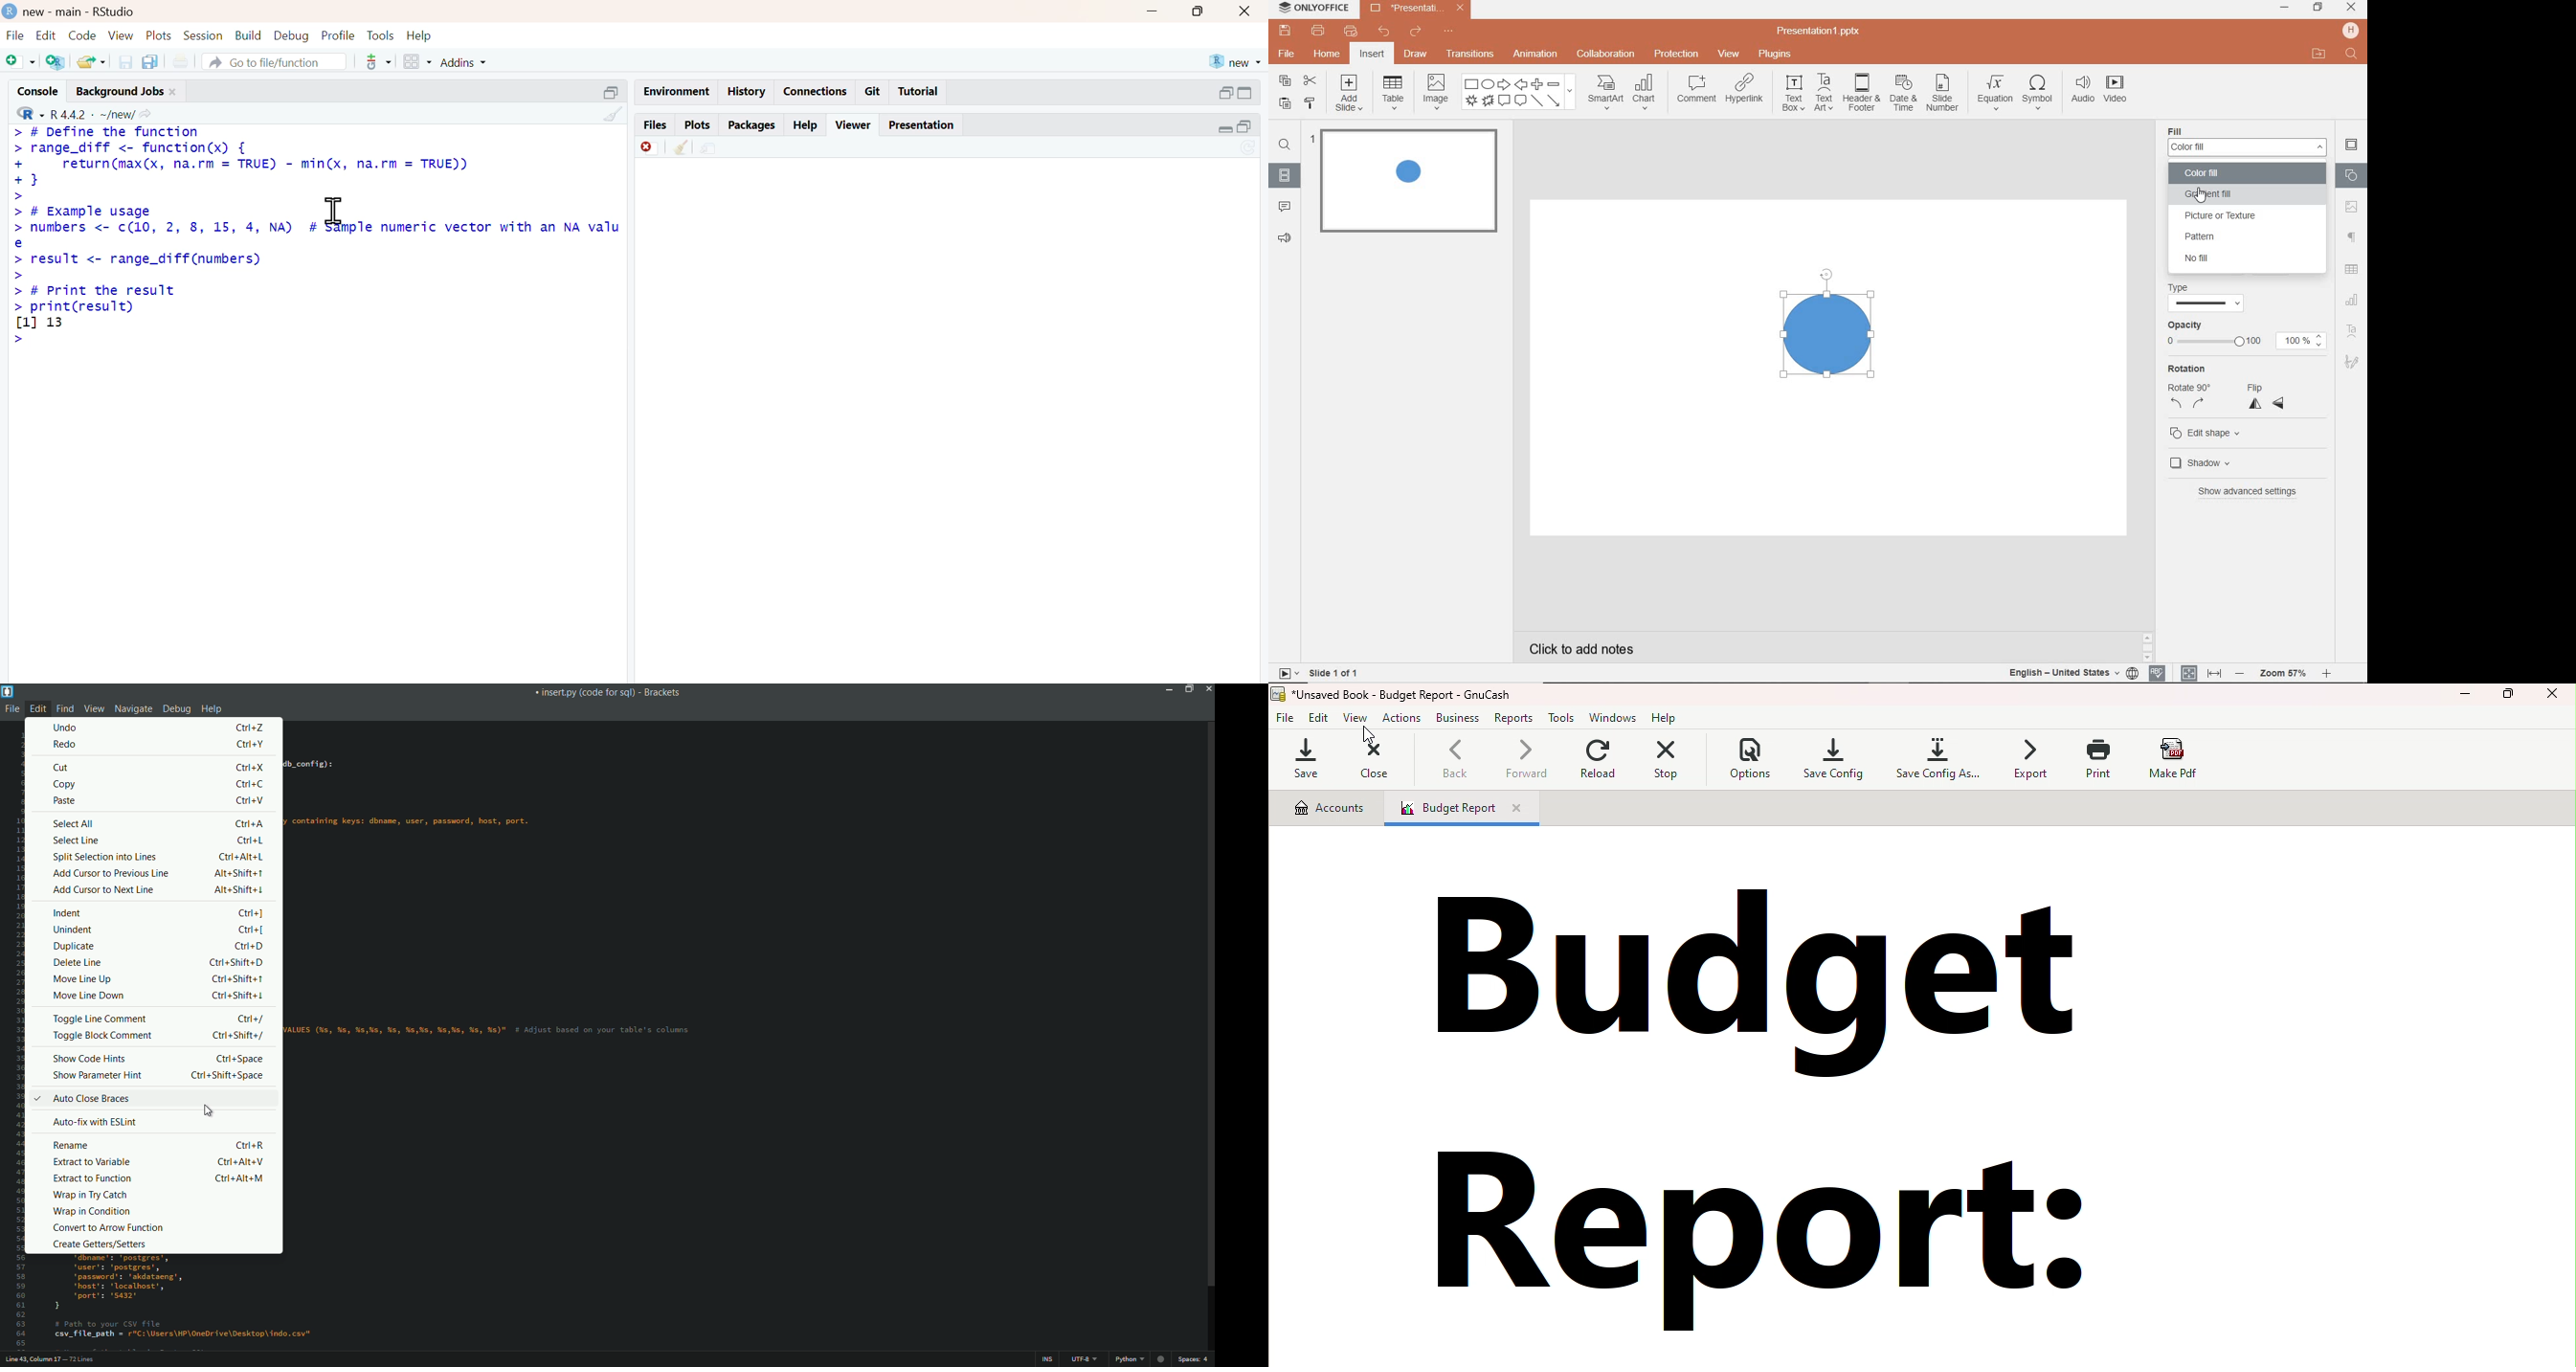 This screenshot has width=2576, height=1372. I want to click on plots, so click(160, 36).